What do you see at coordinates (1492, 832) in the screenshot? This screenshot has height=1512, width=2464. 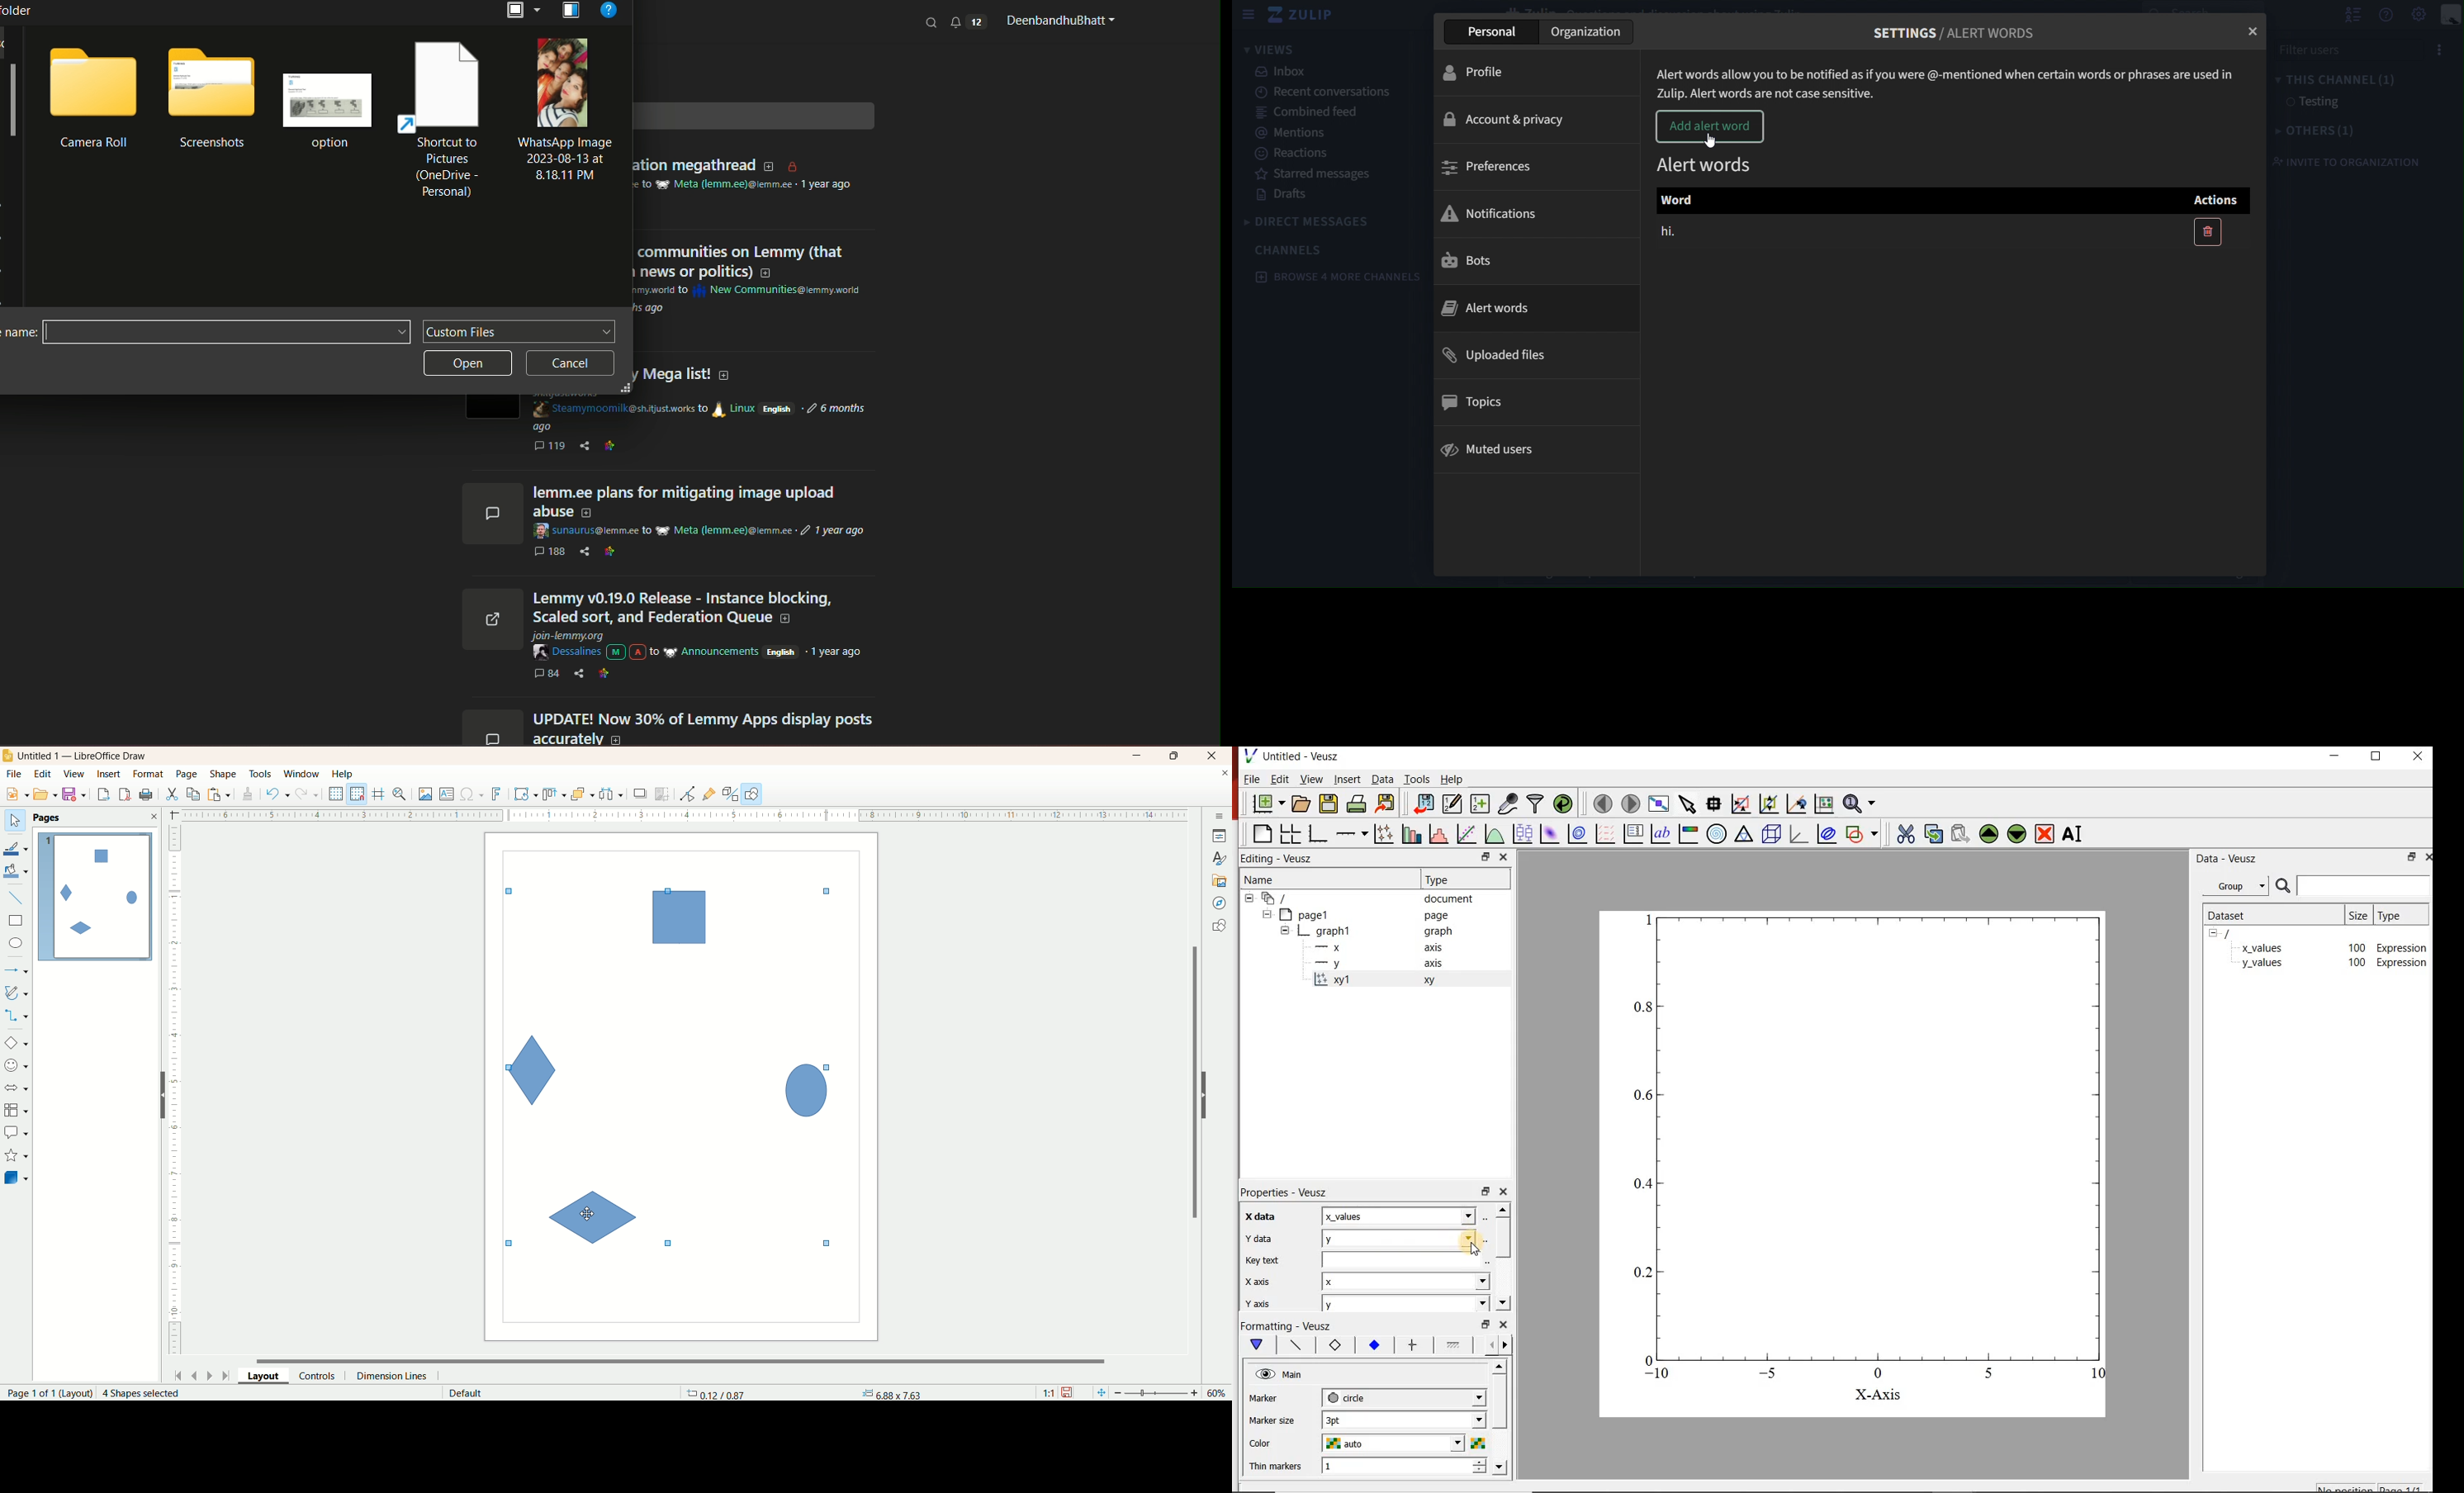 I see `plot a function` at bounding box center [1492, 832].